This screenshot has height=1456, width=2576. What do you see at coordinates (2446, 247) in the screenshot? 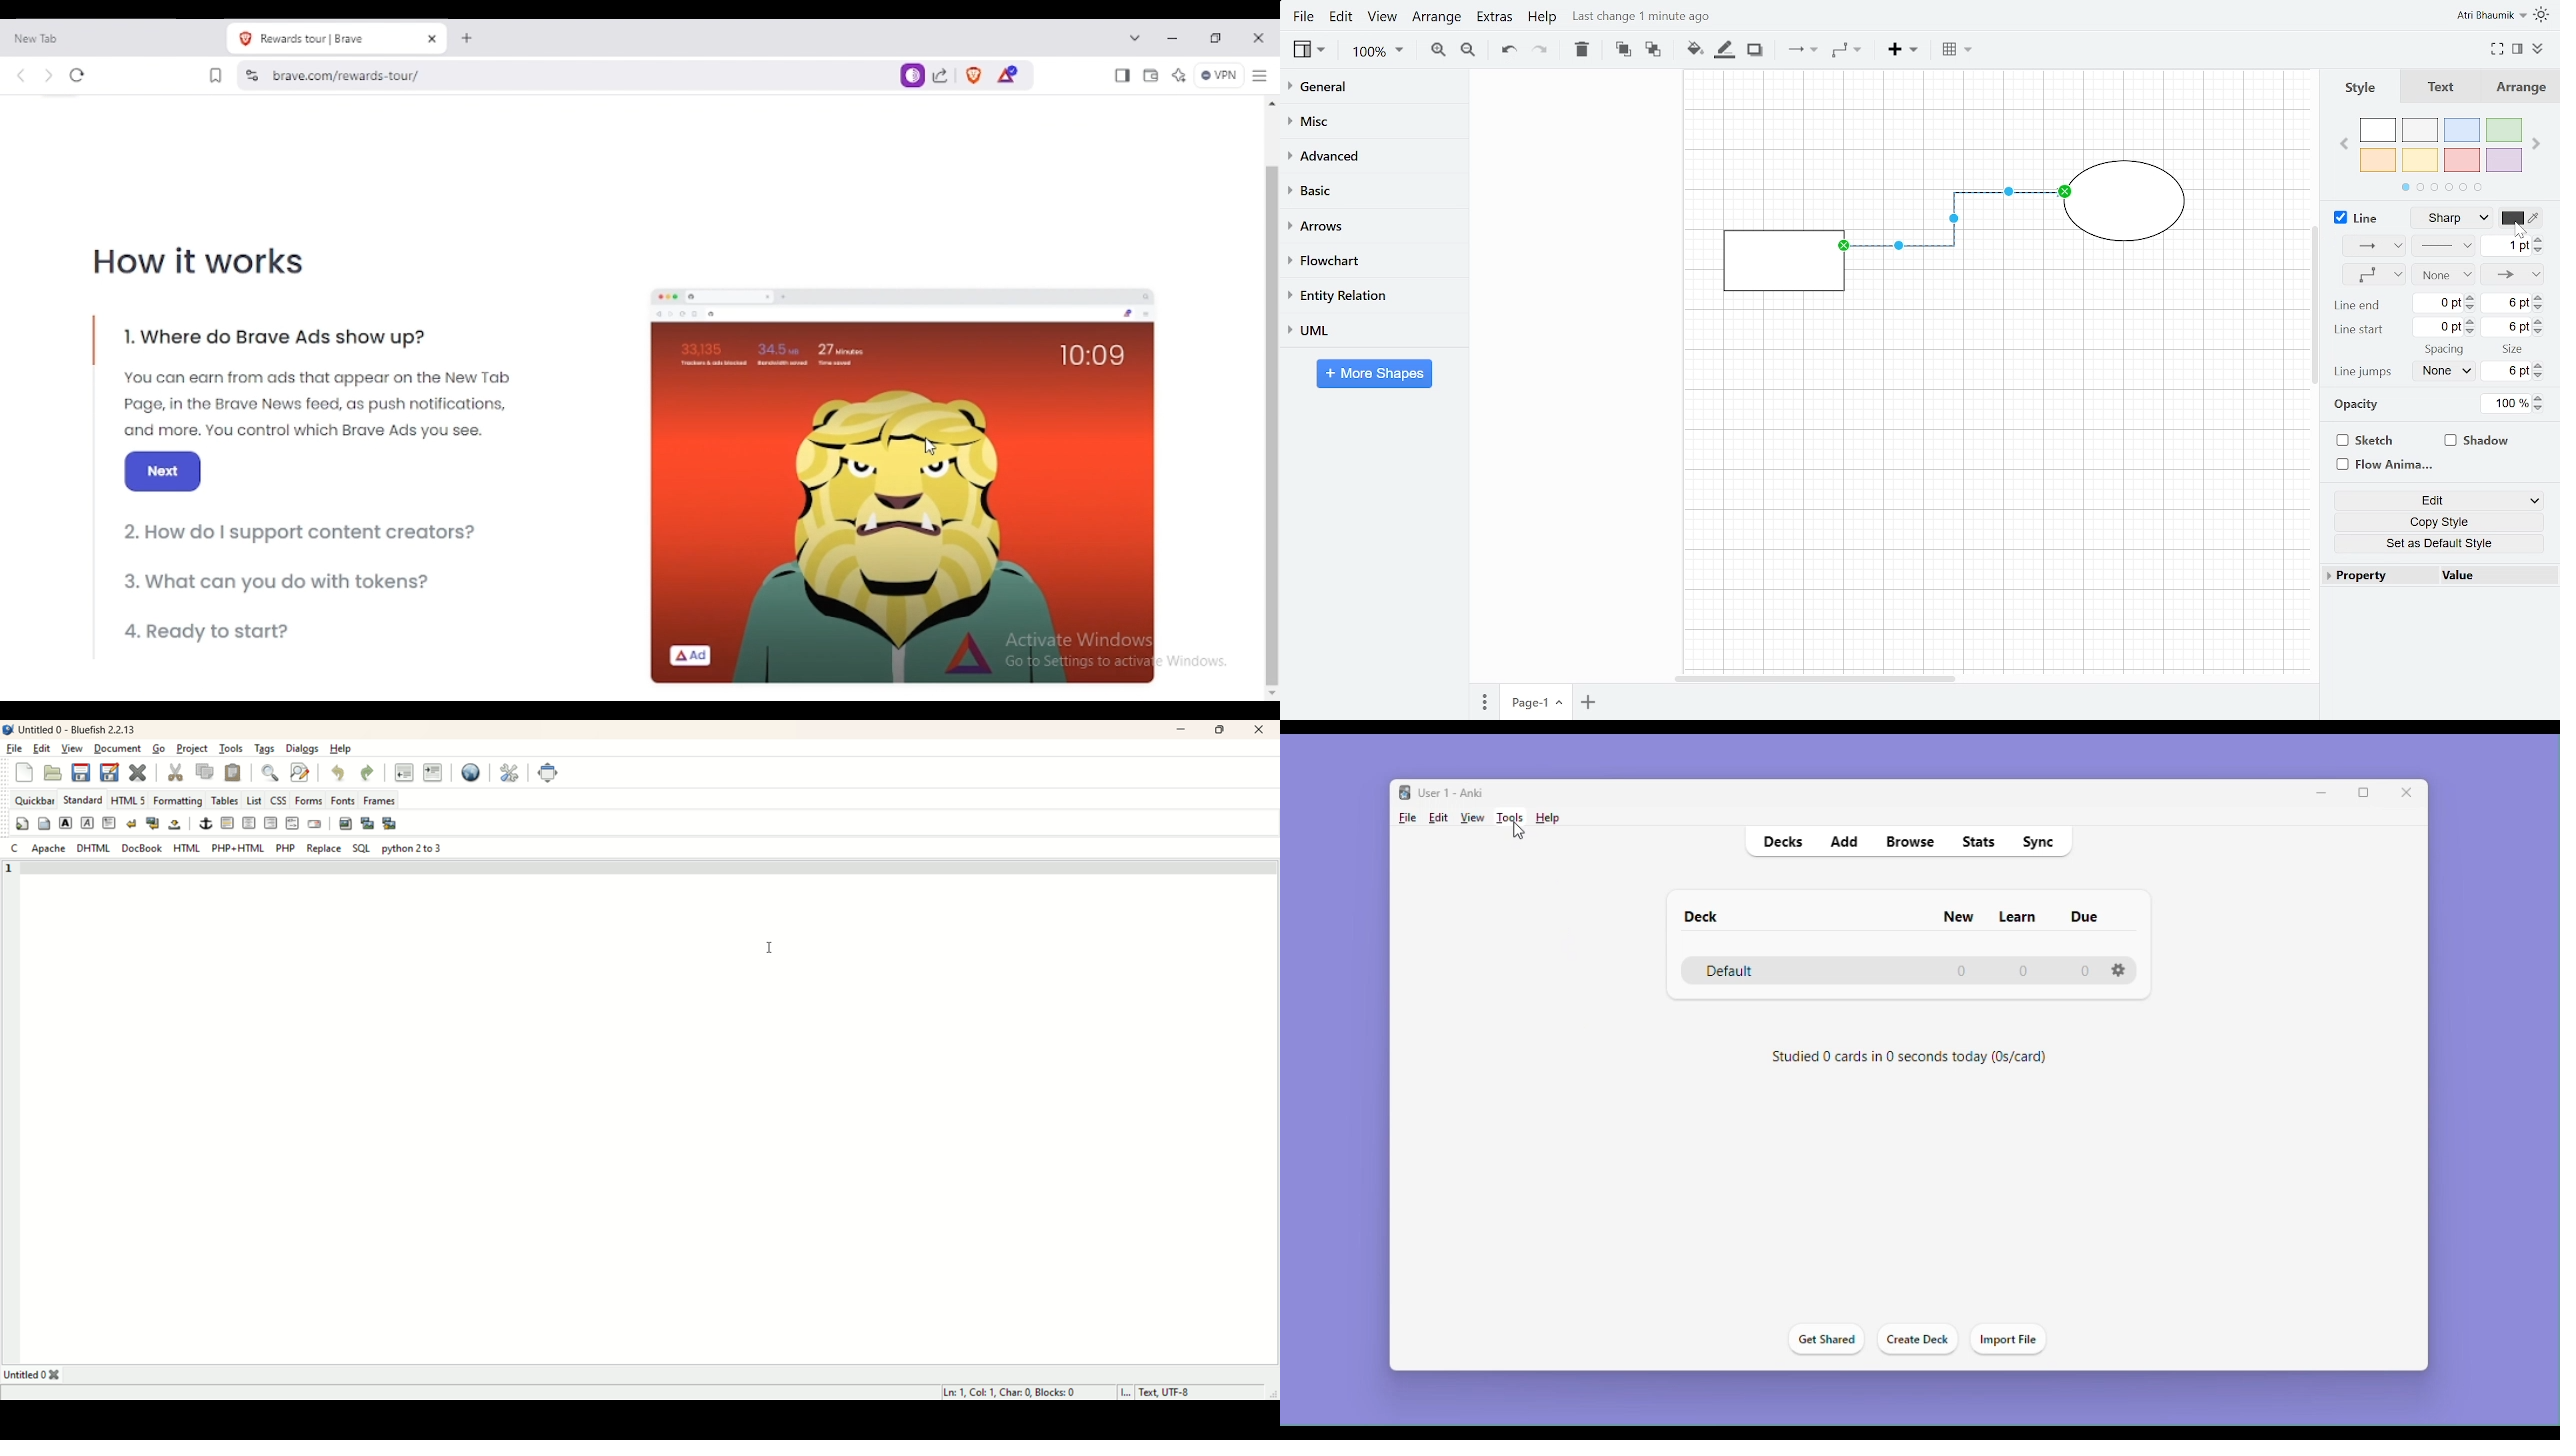
I see `Pattern` at bounding box center [2446, 247].